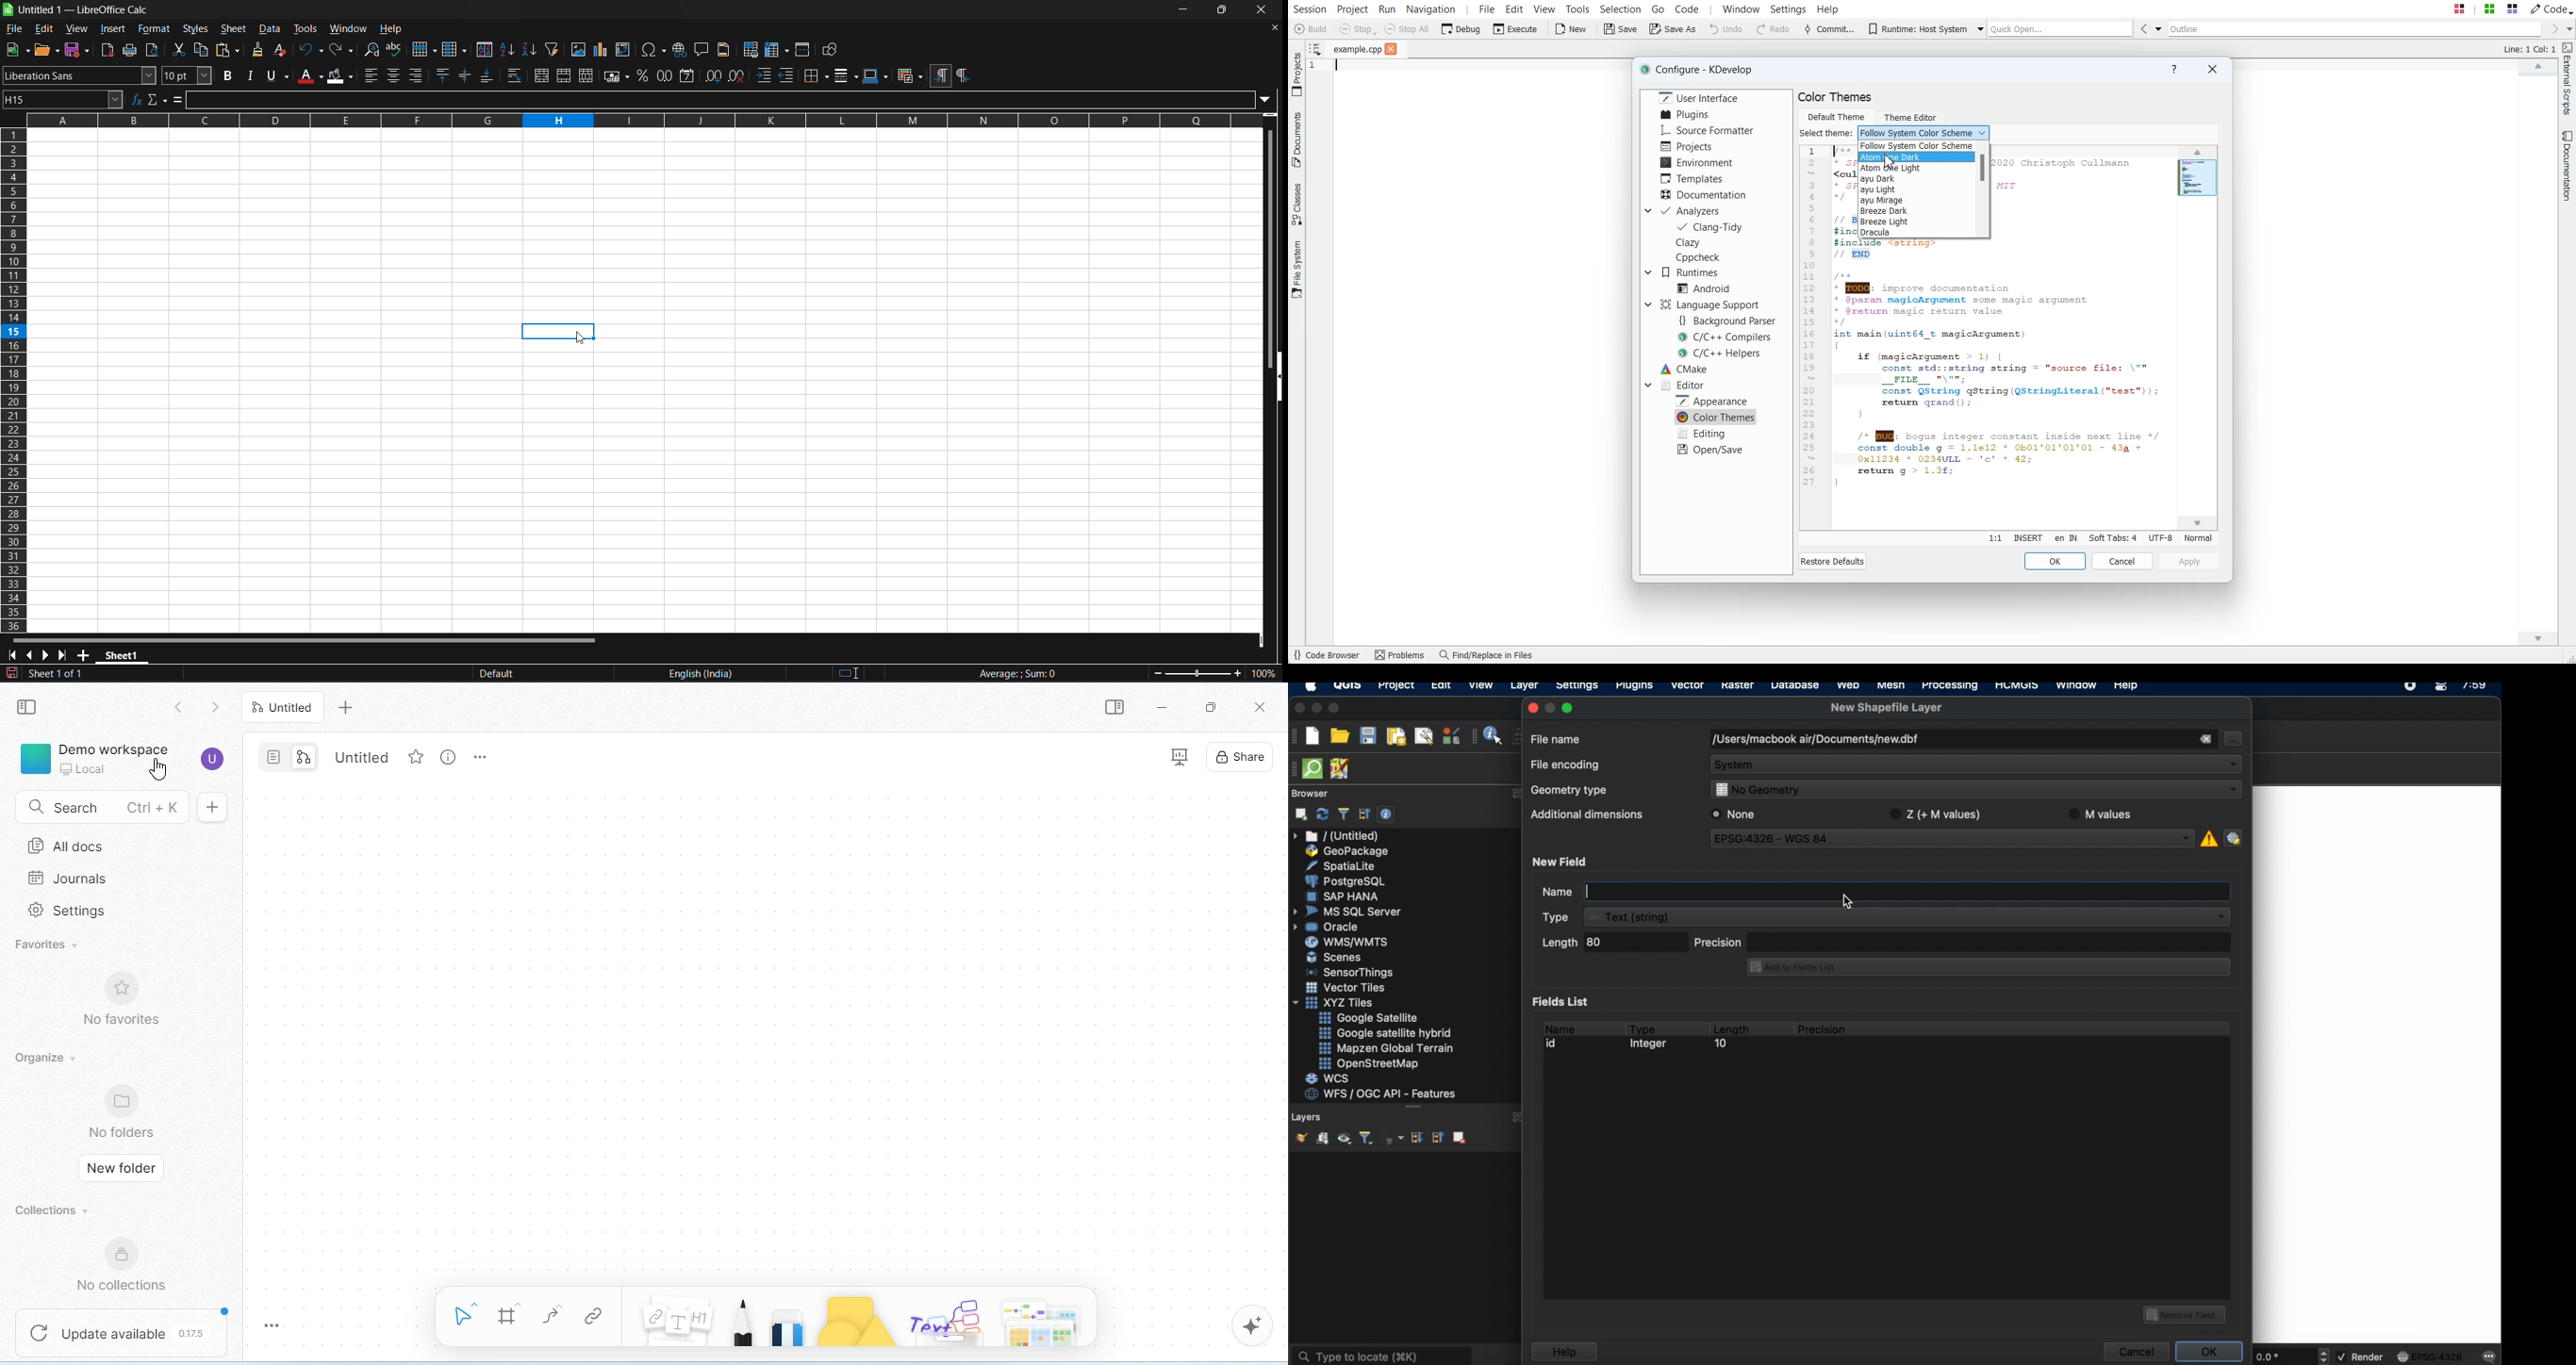 The height and width of the screenshot is (1372, 2576). I want to click on © None, so click(1734, 814).